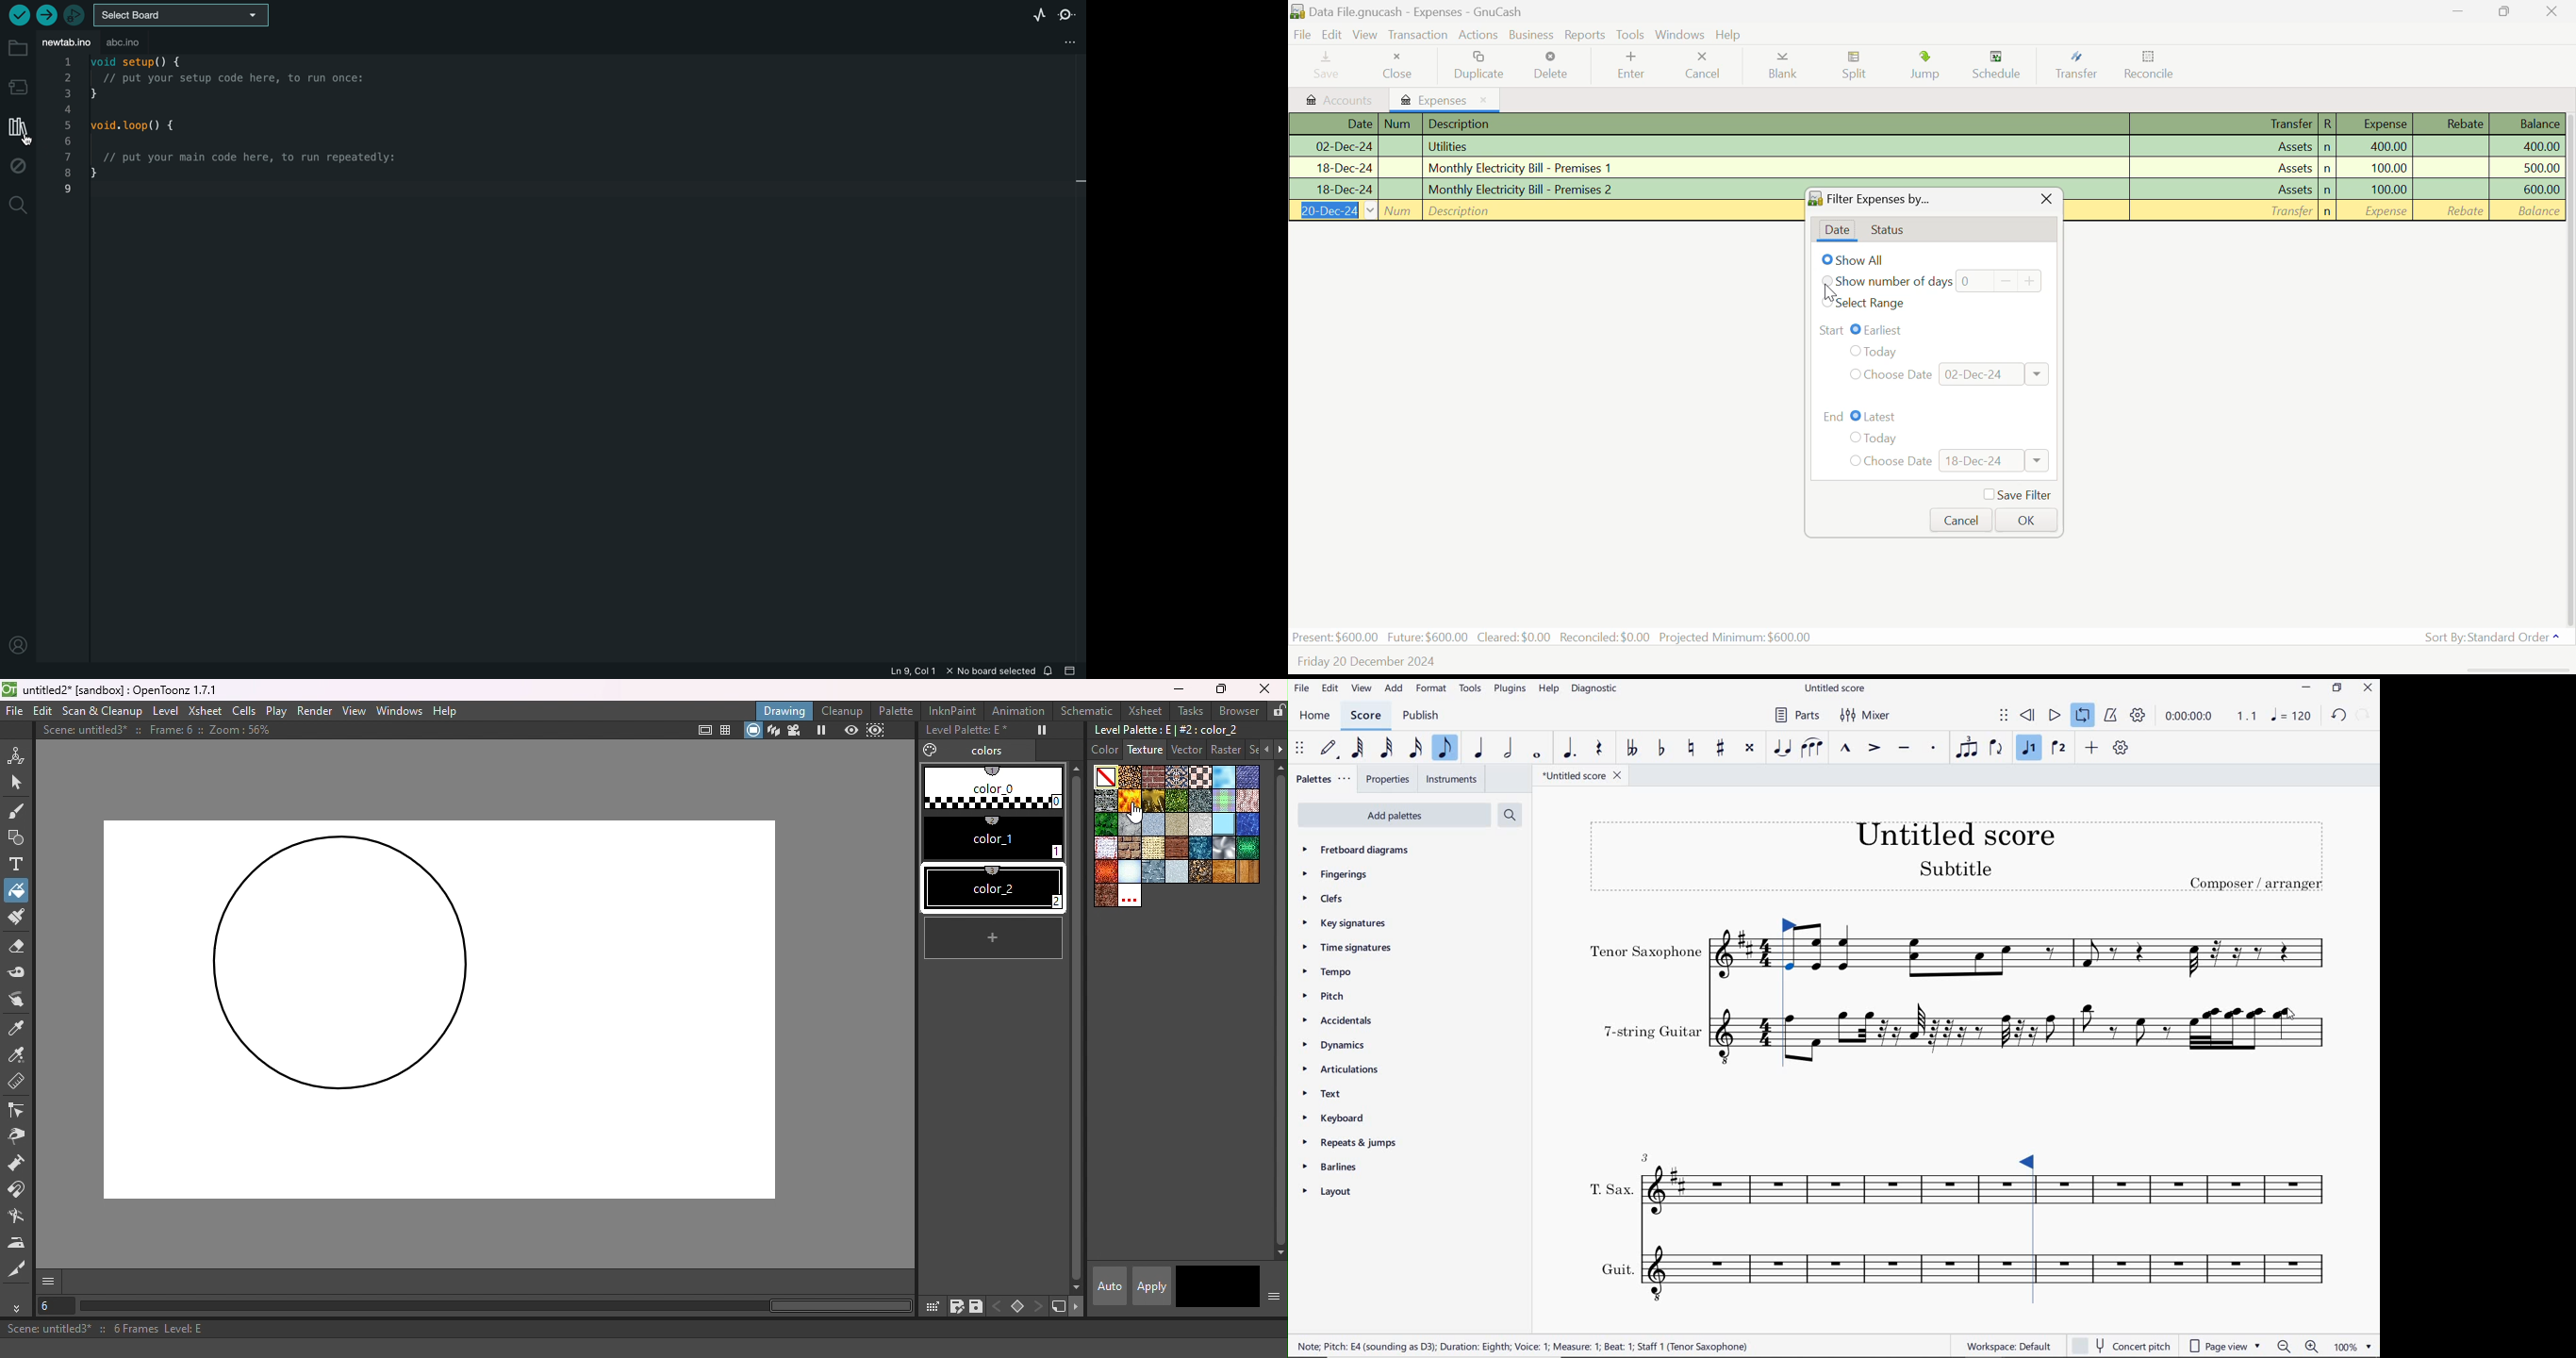 The image size is (2576, 1372). I want to click on n, so click(2326, 191).